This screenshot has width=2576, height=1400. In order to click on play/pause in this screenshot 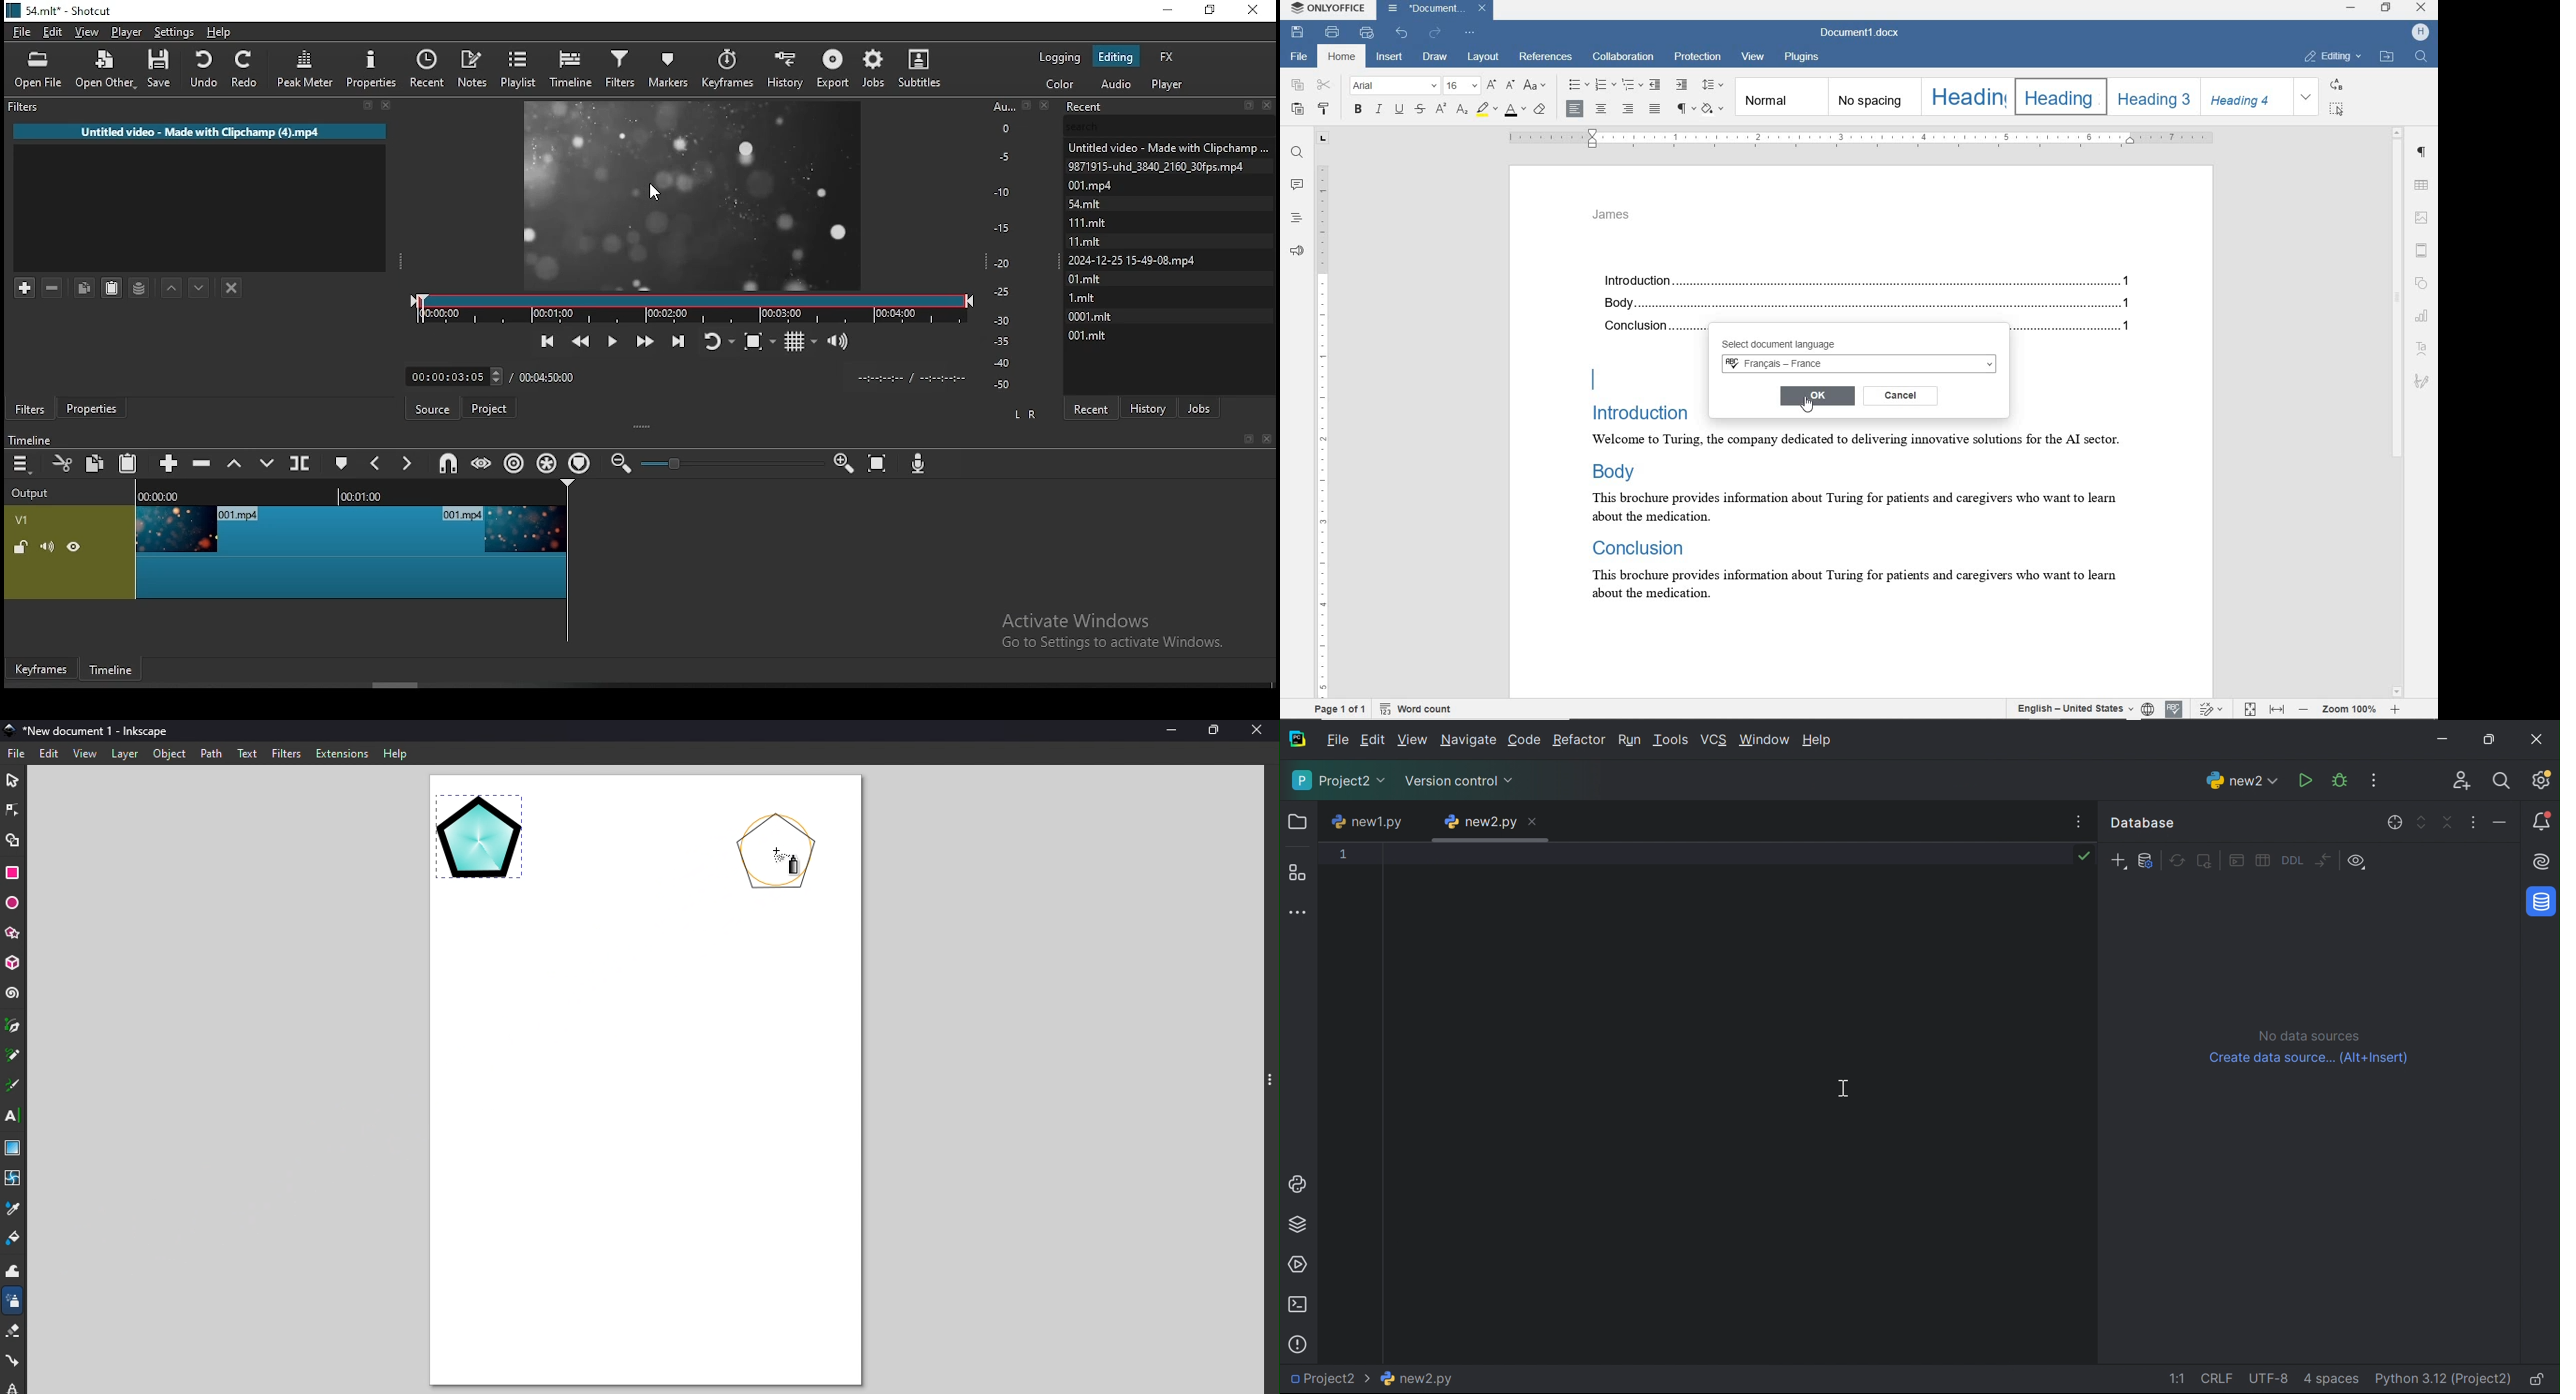, I will do `click(613, 339)`.